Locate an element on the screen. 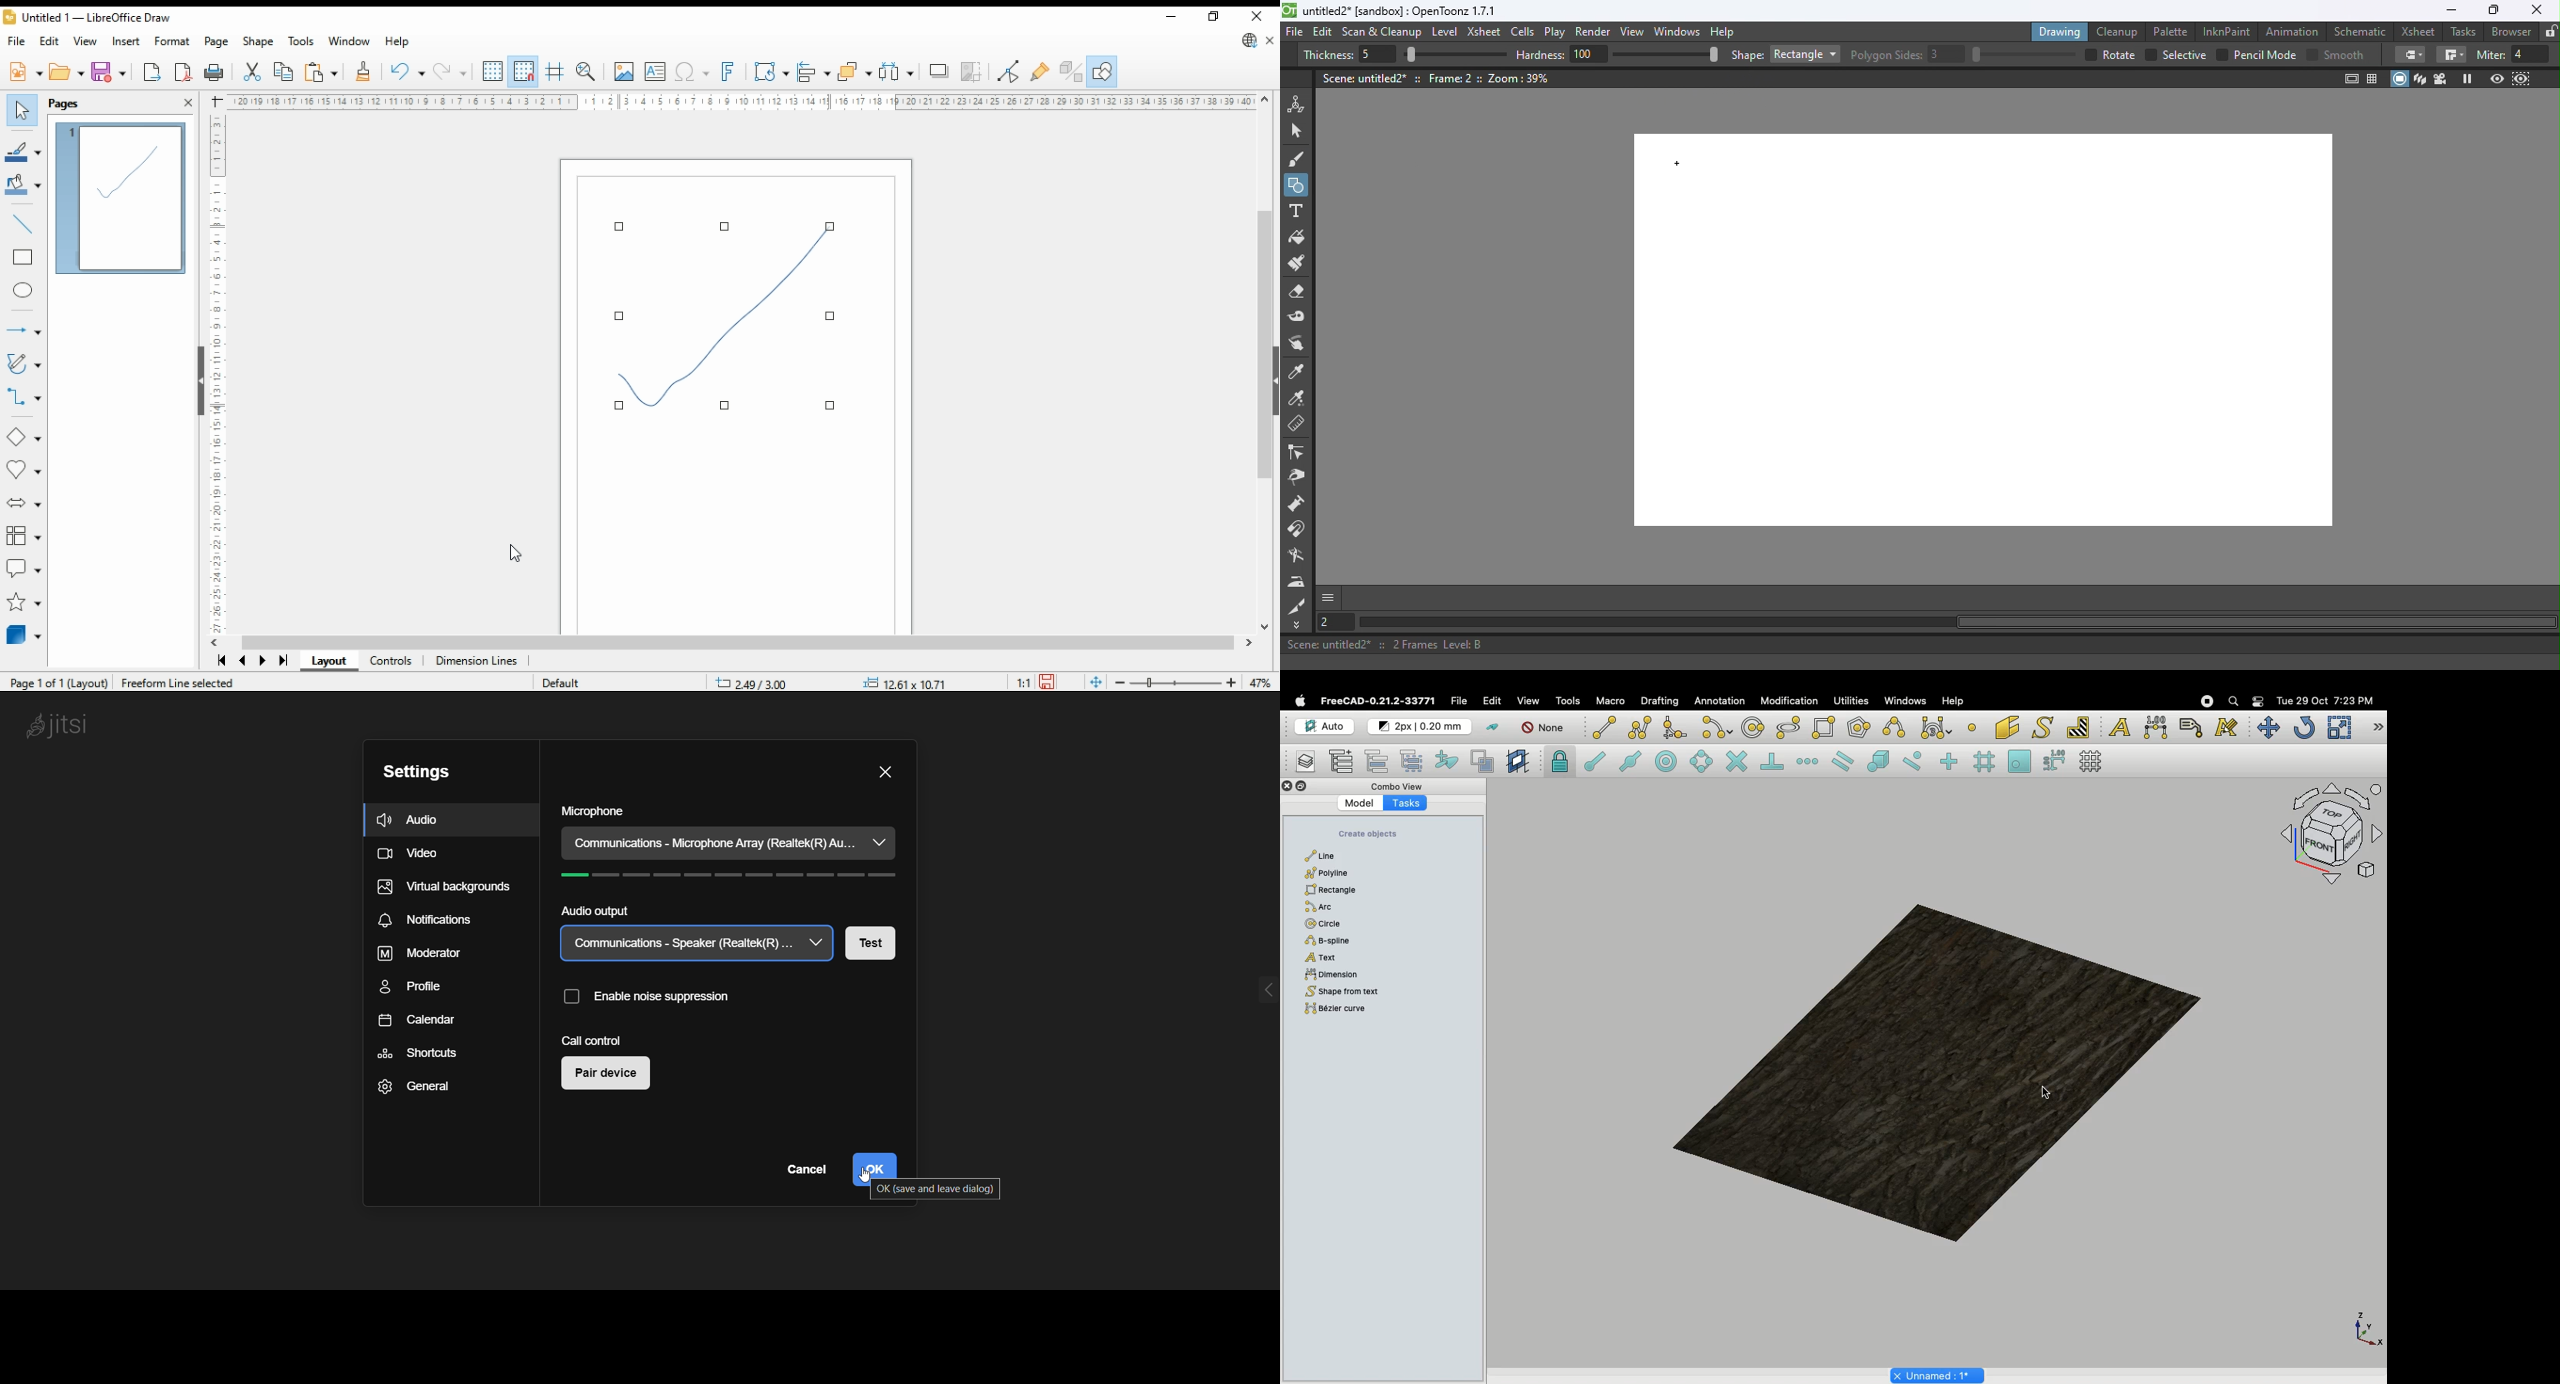 This screenshot has width=2576, height=1400. B-spline is located at coordinates (1894, 727).